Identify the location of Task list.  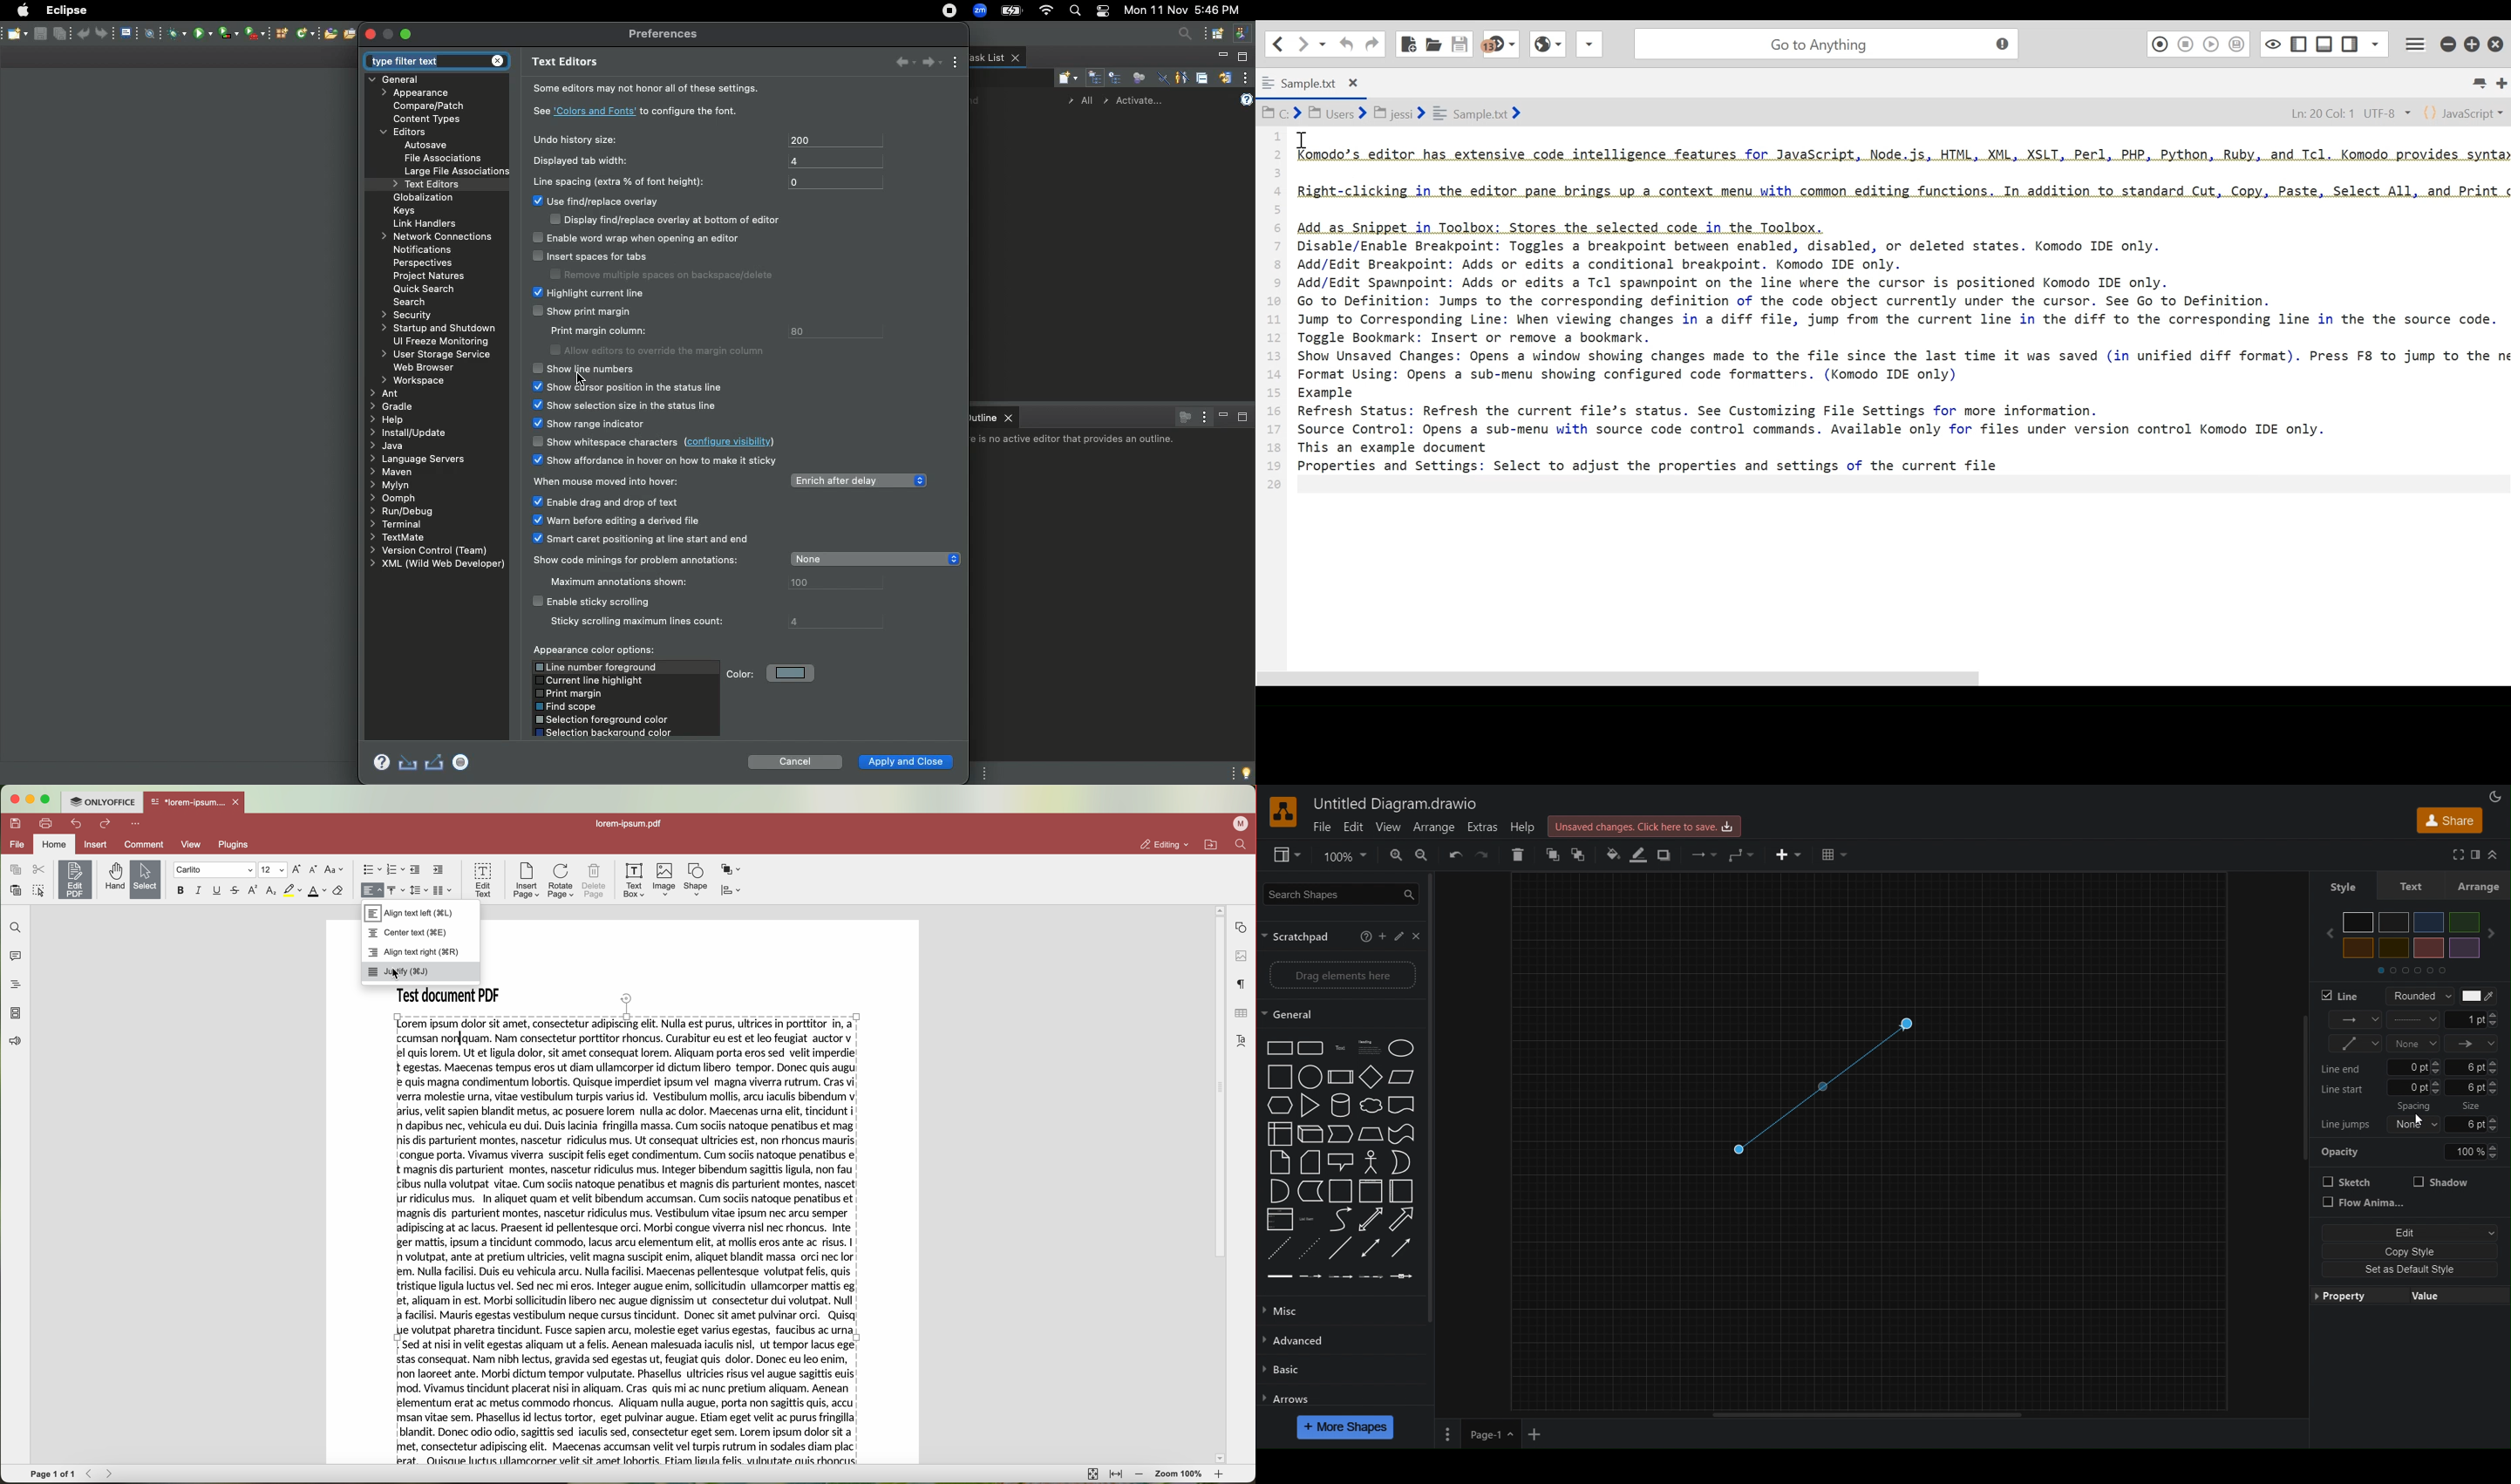
(997, 57).